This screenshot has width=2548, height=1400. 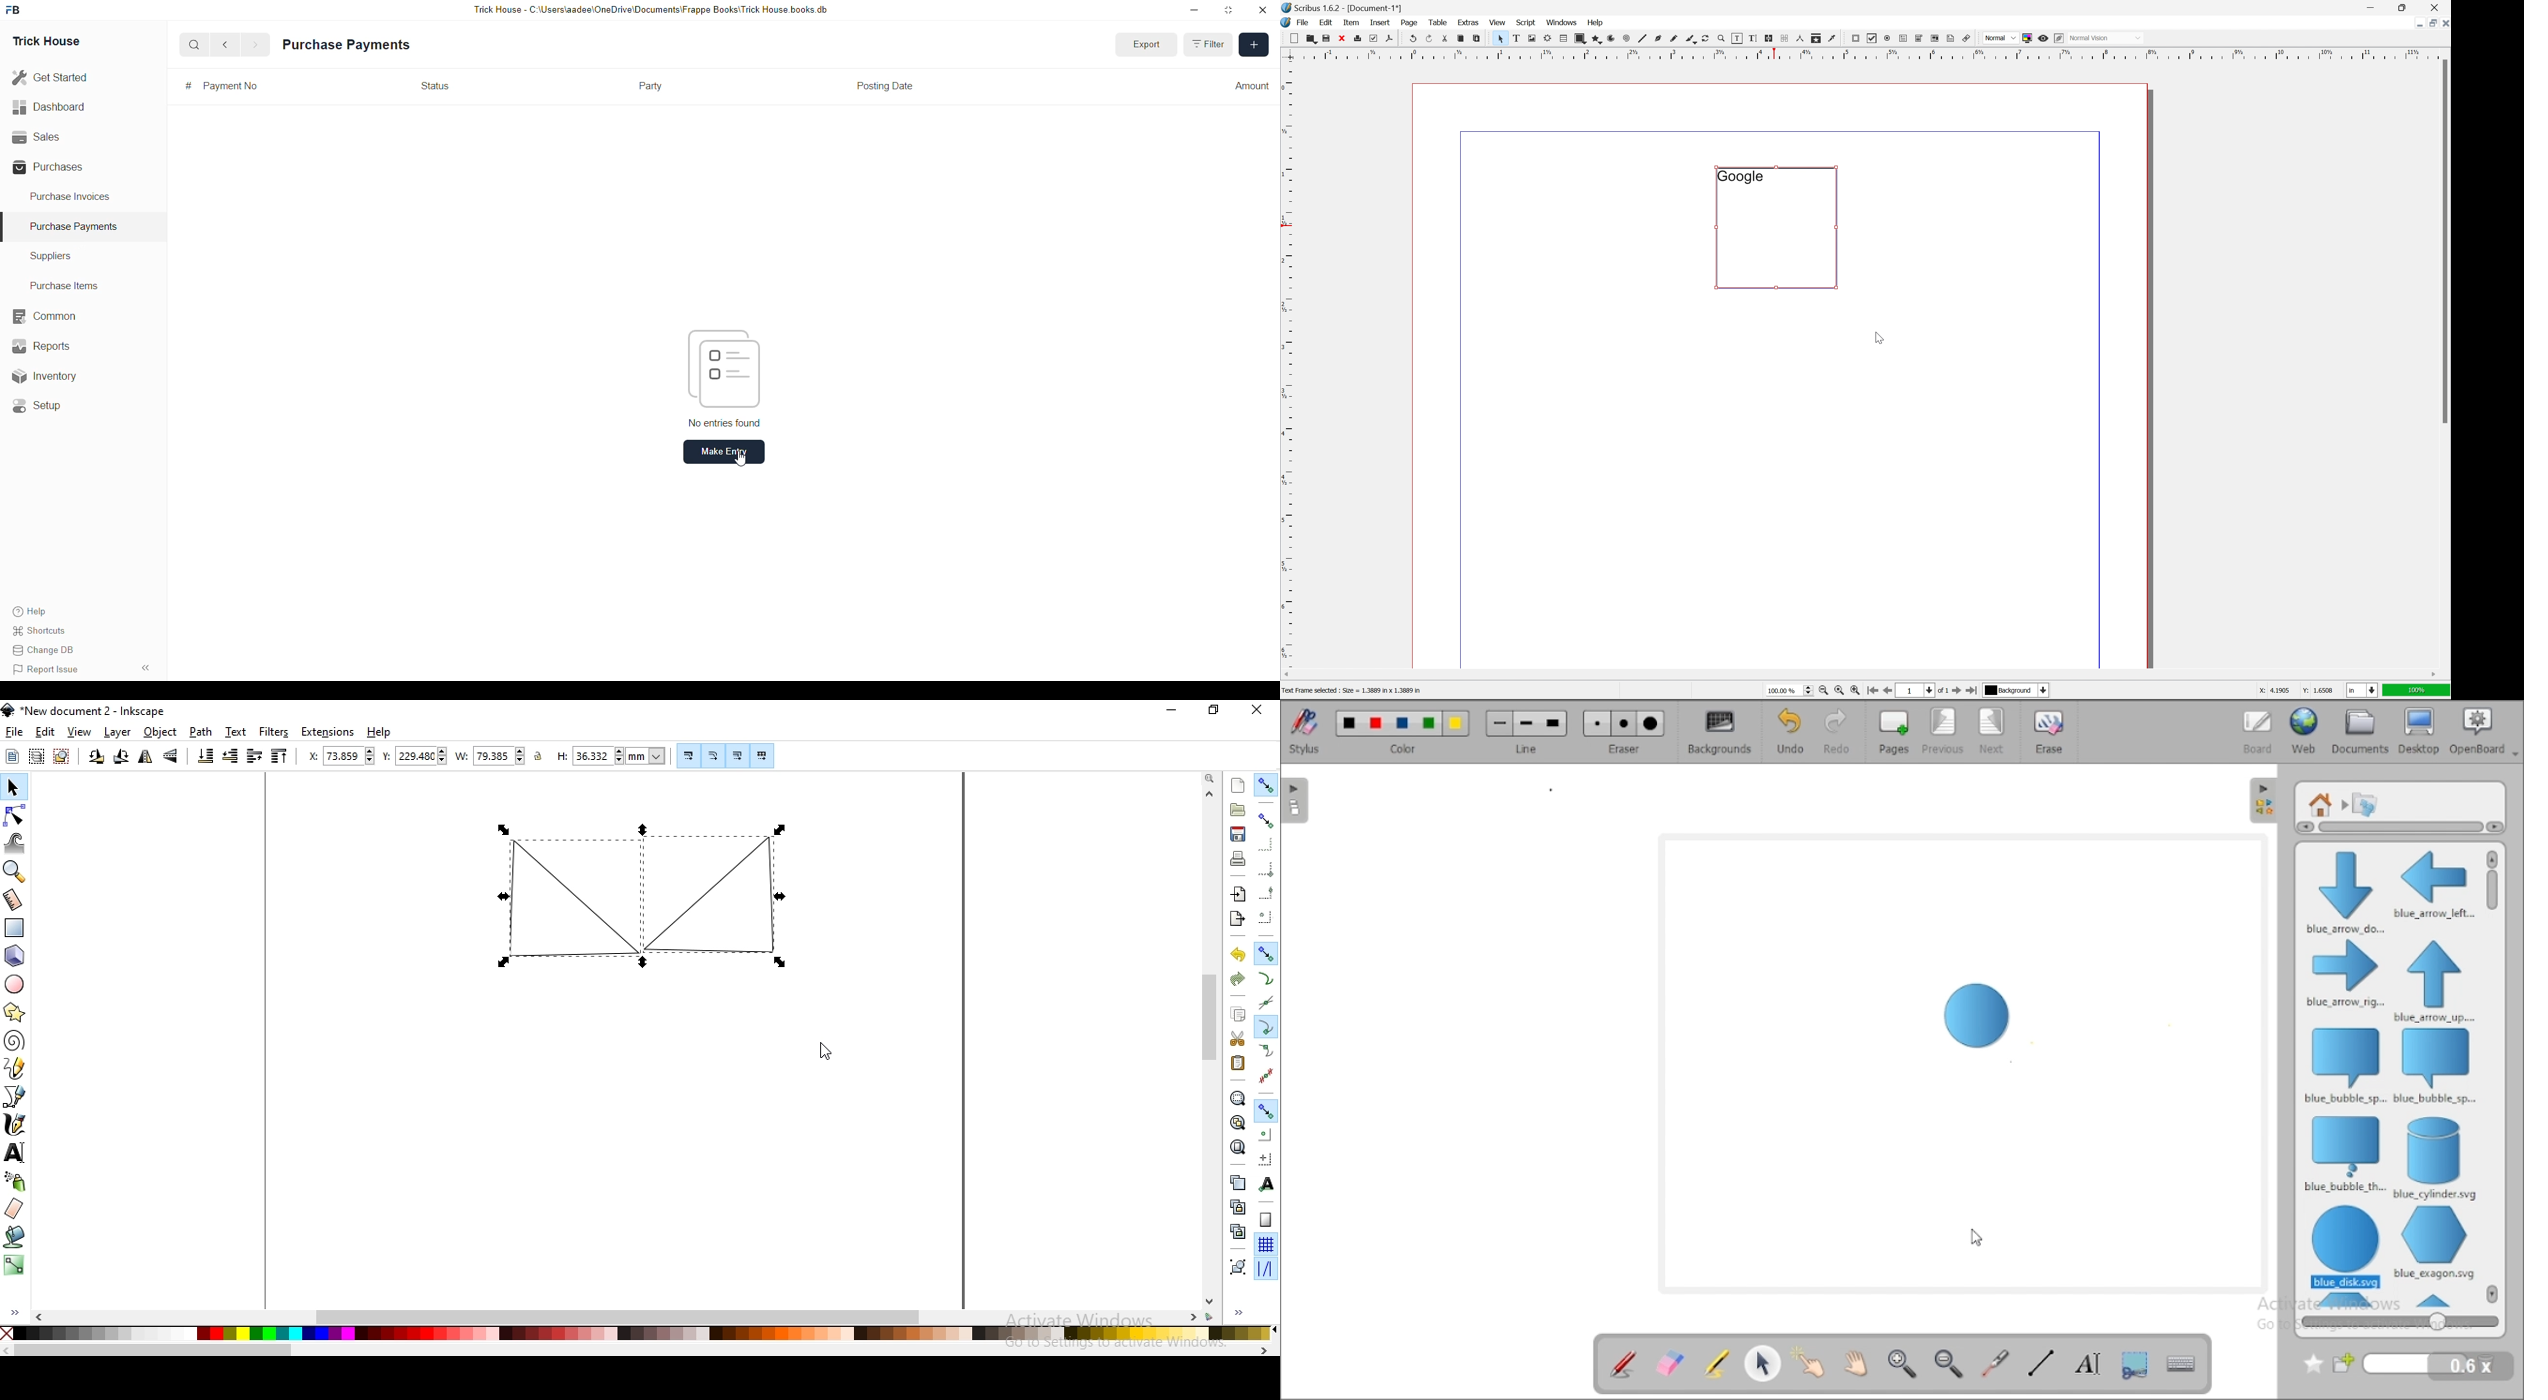 I want to click on filters, so click(x=274, y=732).